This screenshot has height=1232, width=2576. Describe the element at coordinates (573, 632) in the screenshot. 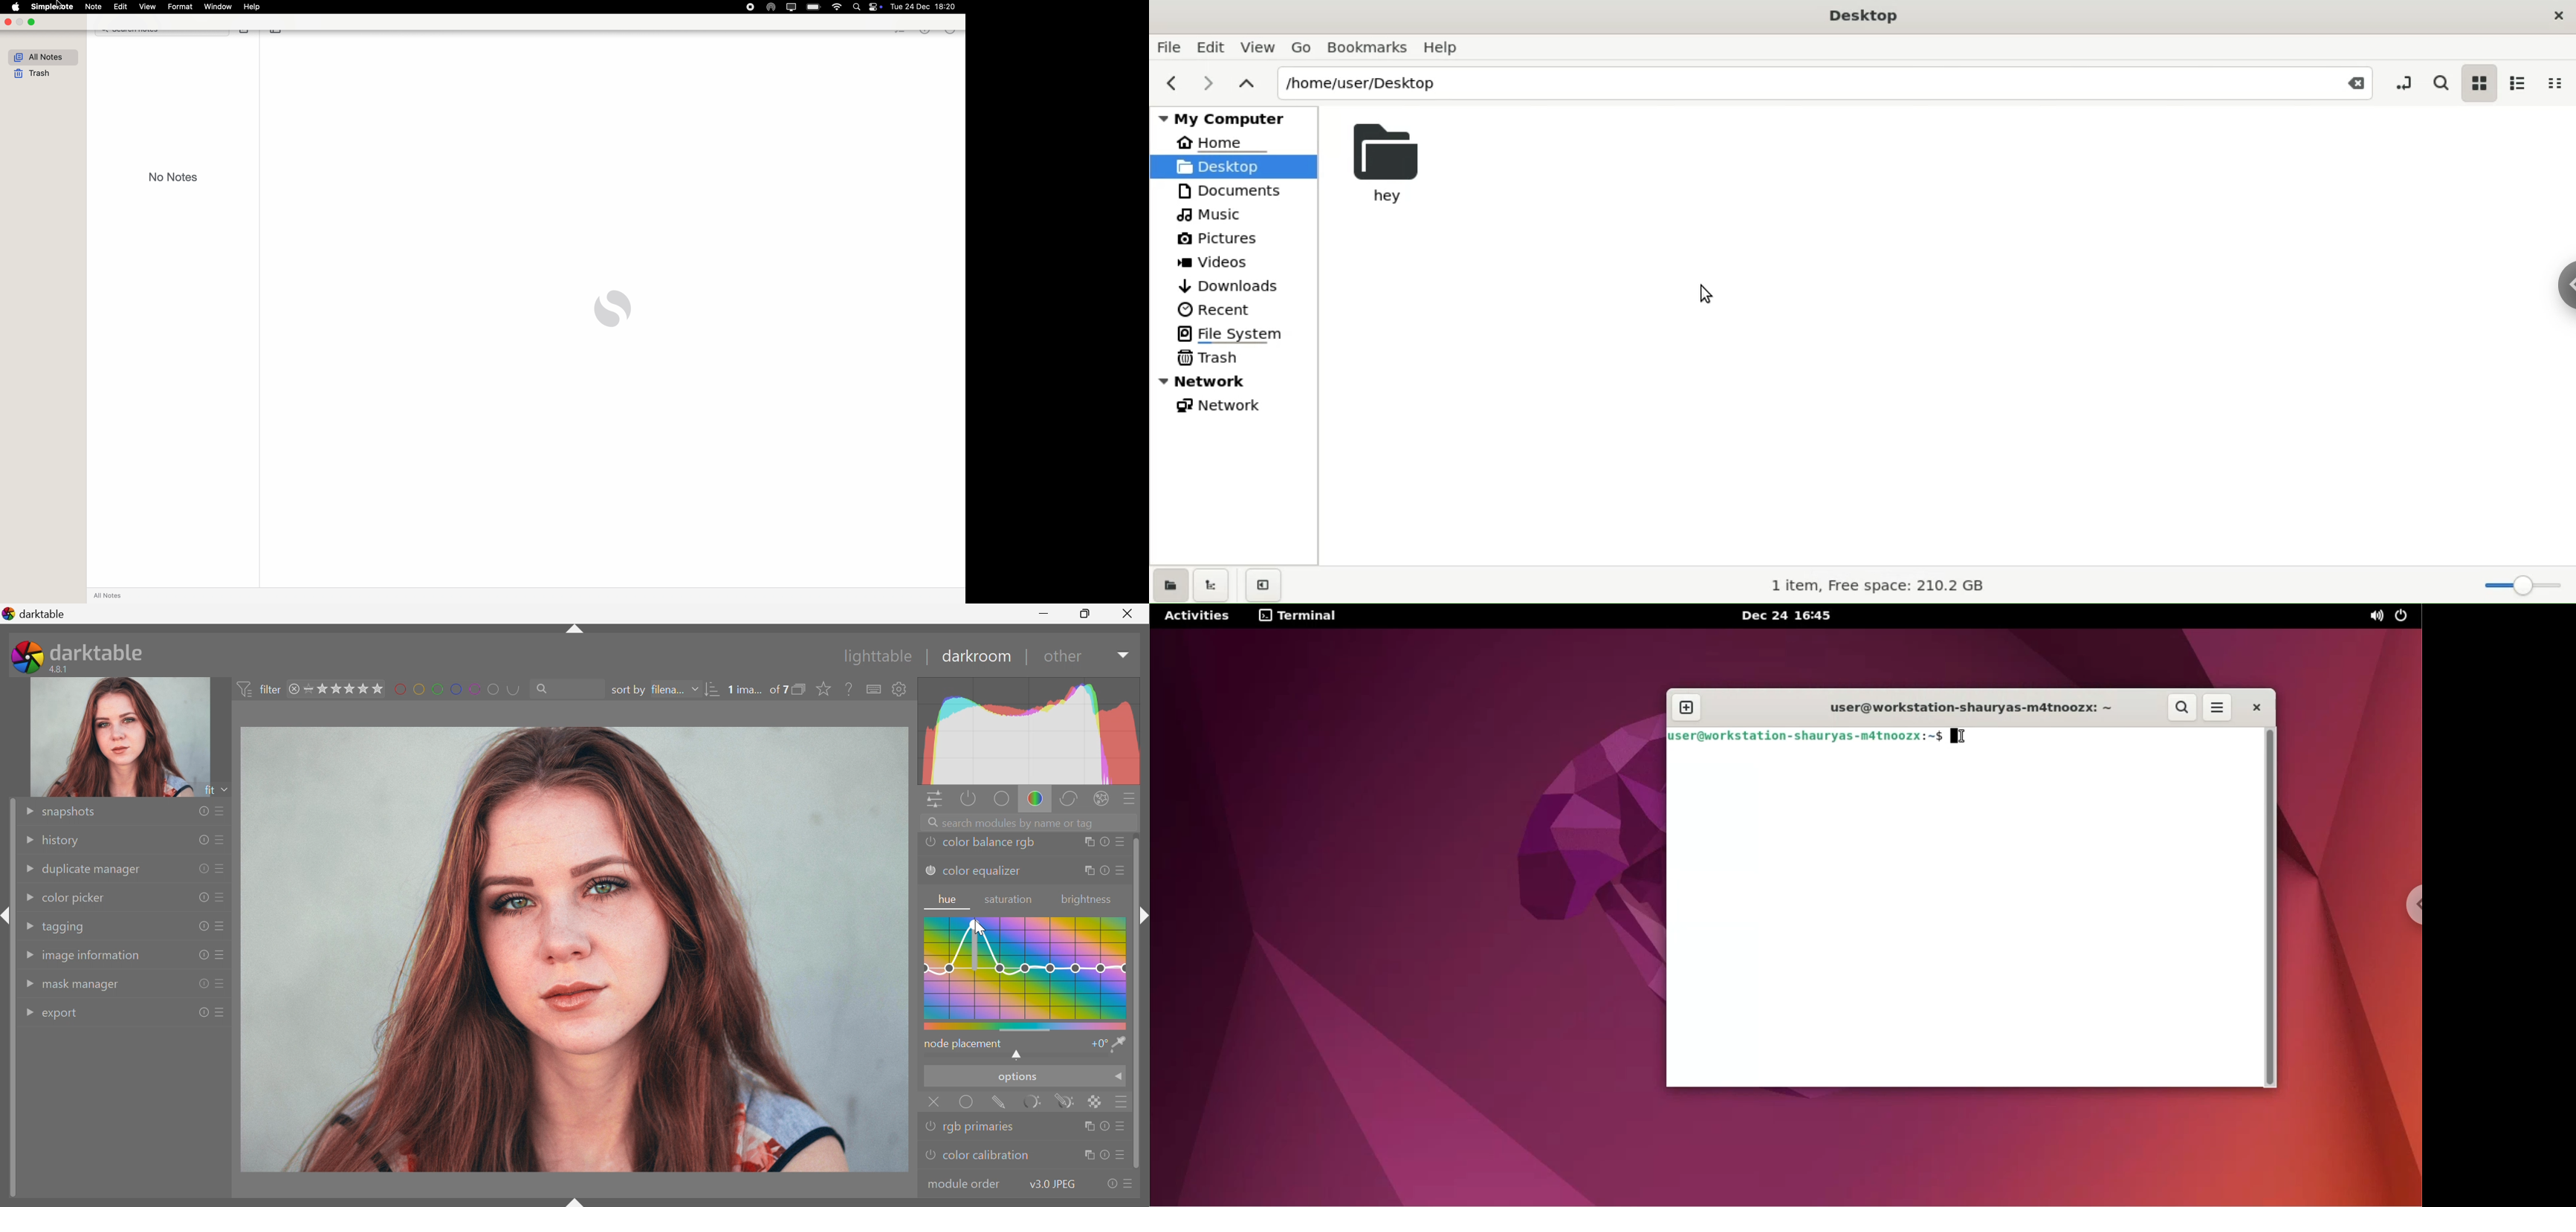

I see `shift+ctrl+t` at that location.